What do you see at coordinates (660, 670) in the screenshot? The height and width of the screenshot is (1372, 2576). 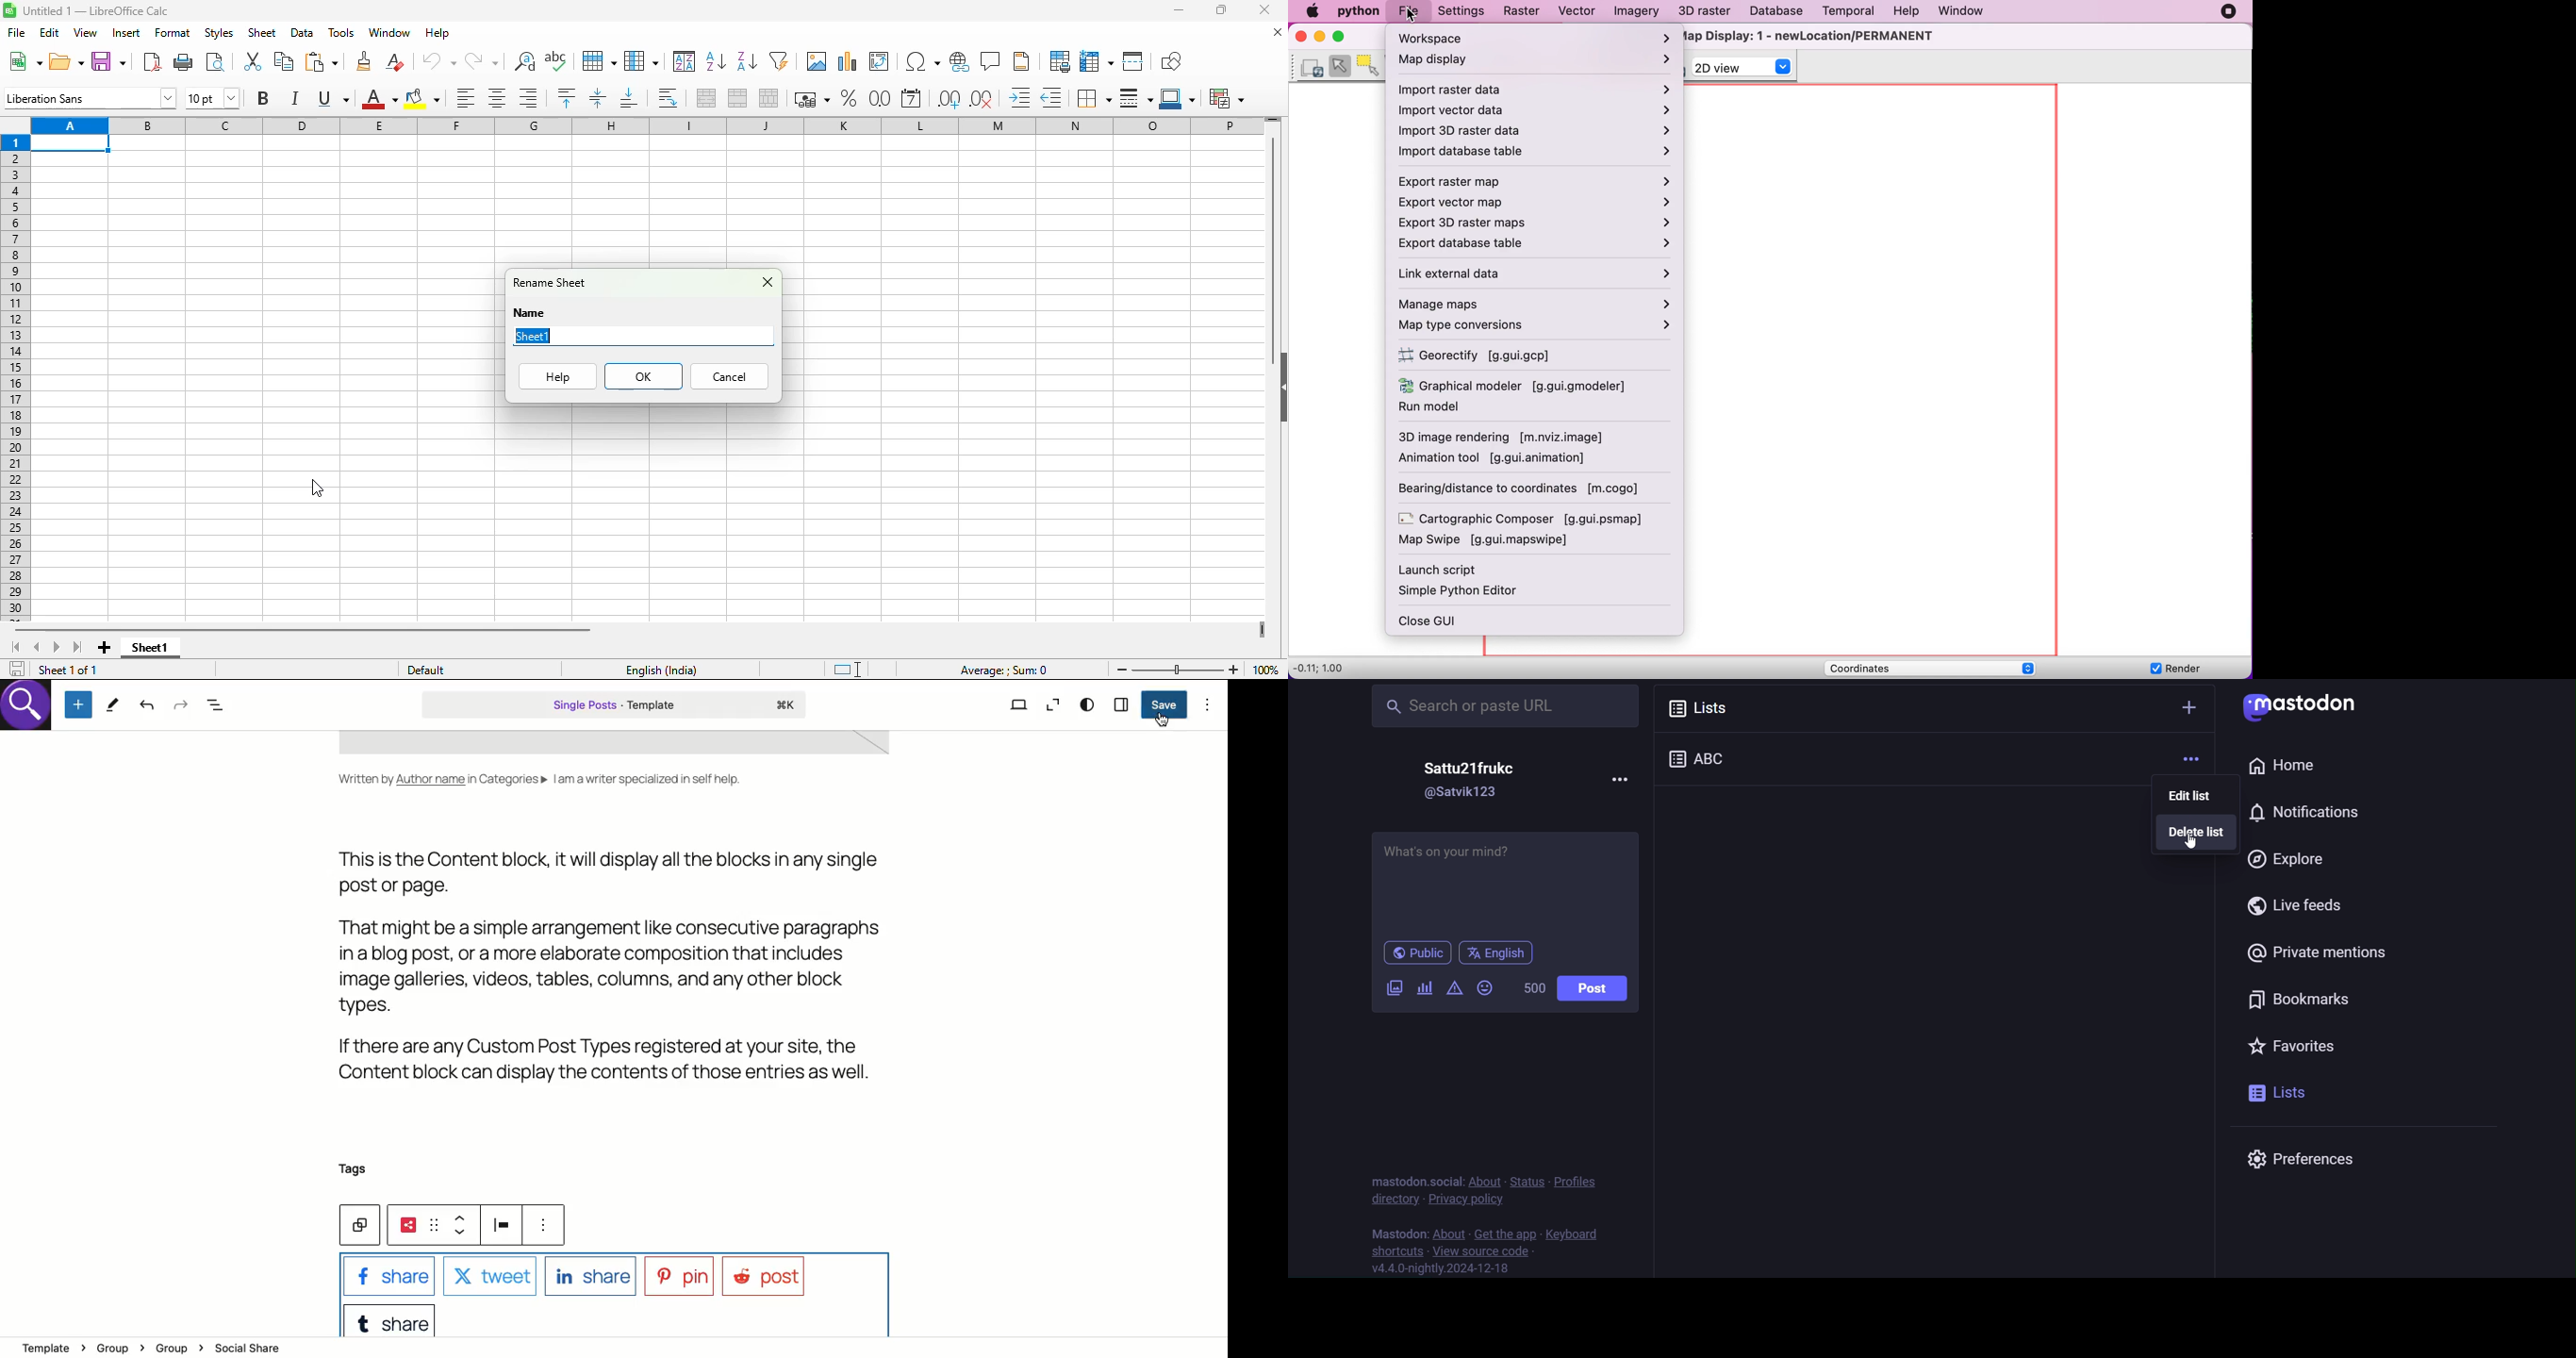 I see `English (India)` at bounding box center [660, 670].